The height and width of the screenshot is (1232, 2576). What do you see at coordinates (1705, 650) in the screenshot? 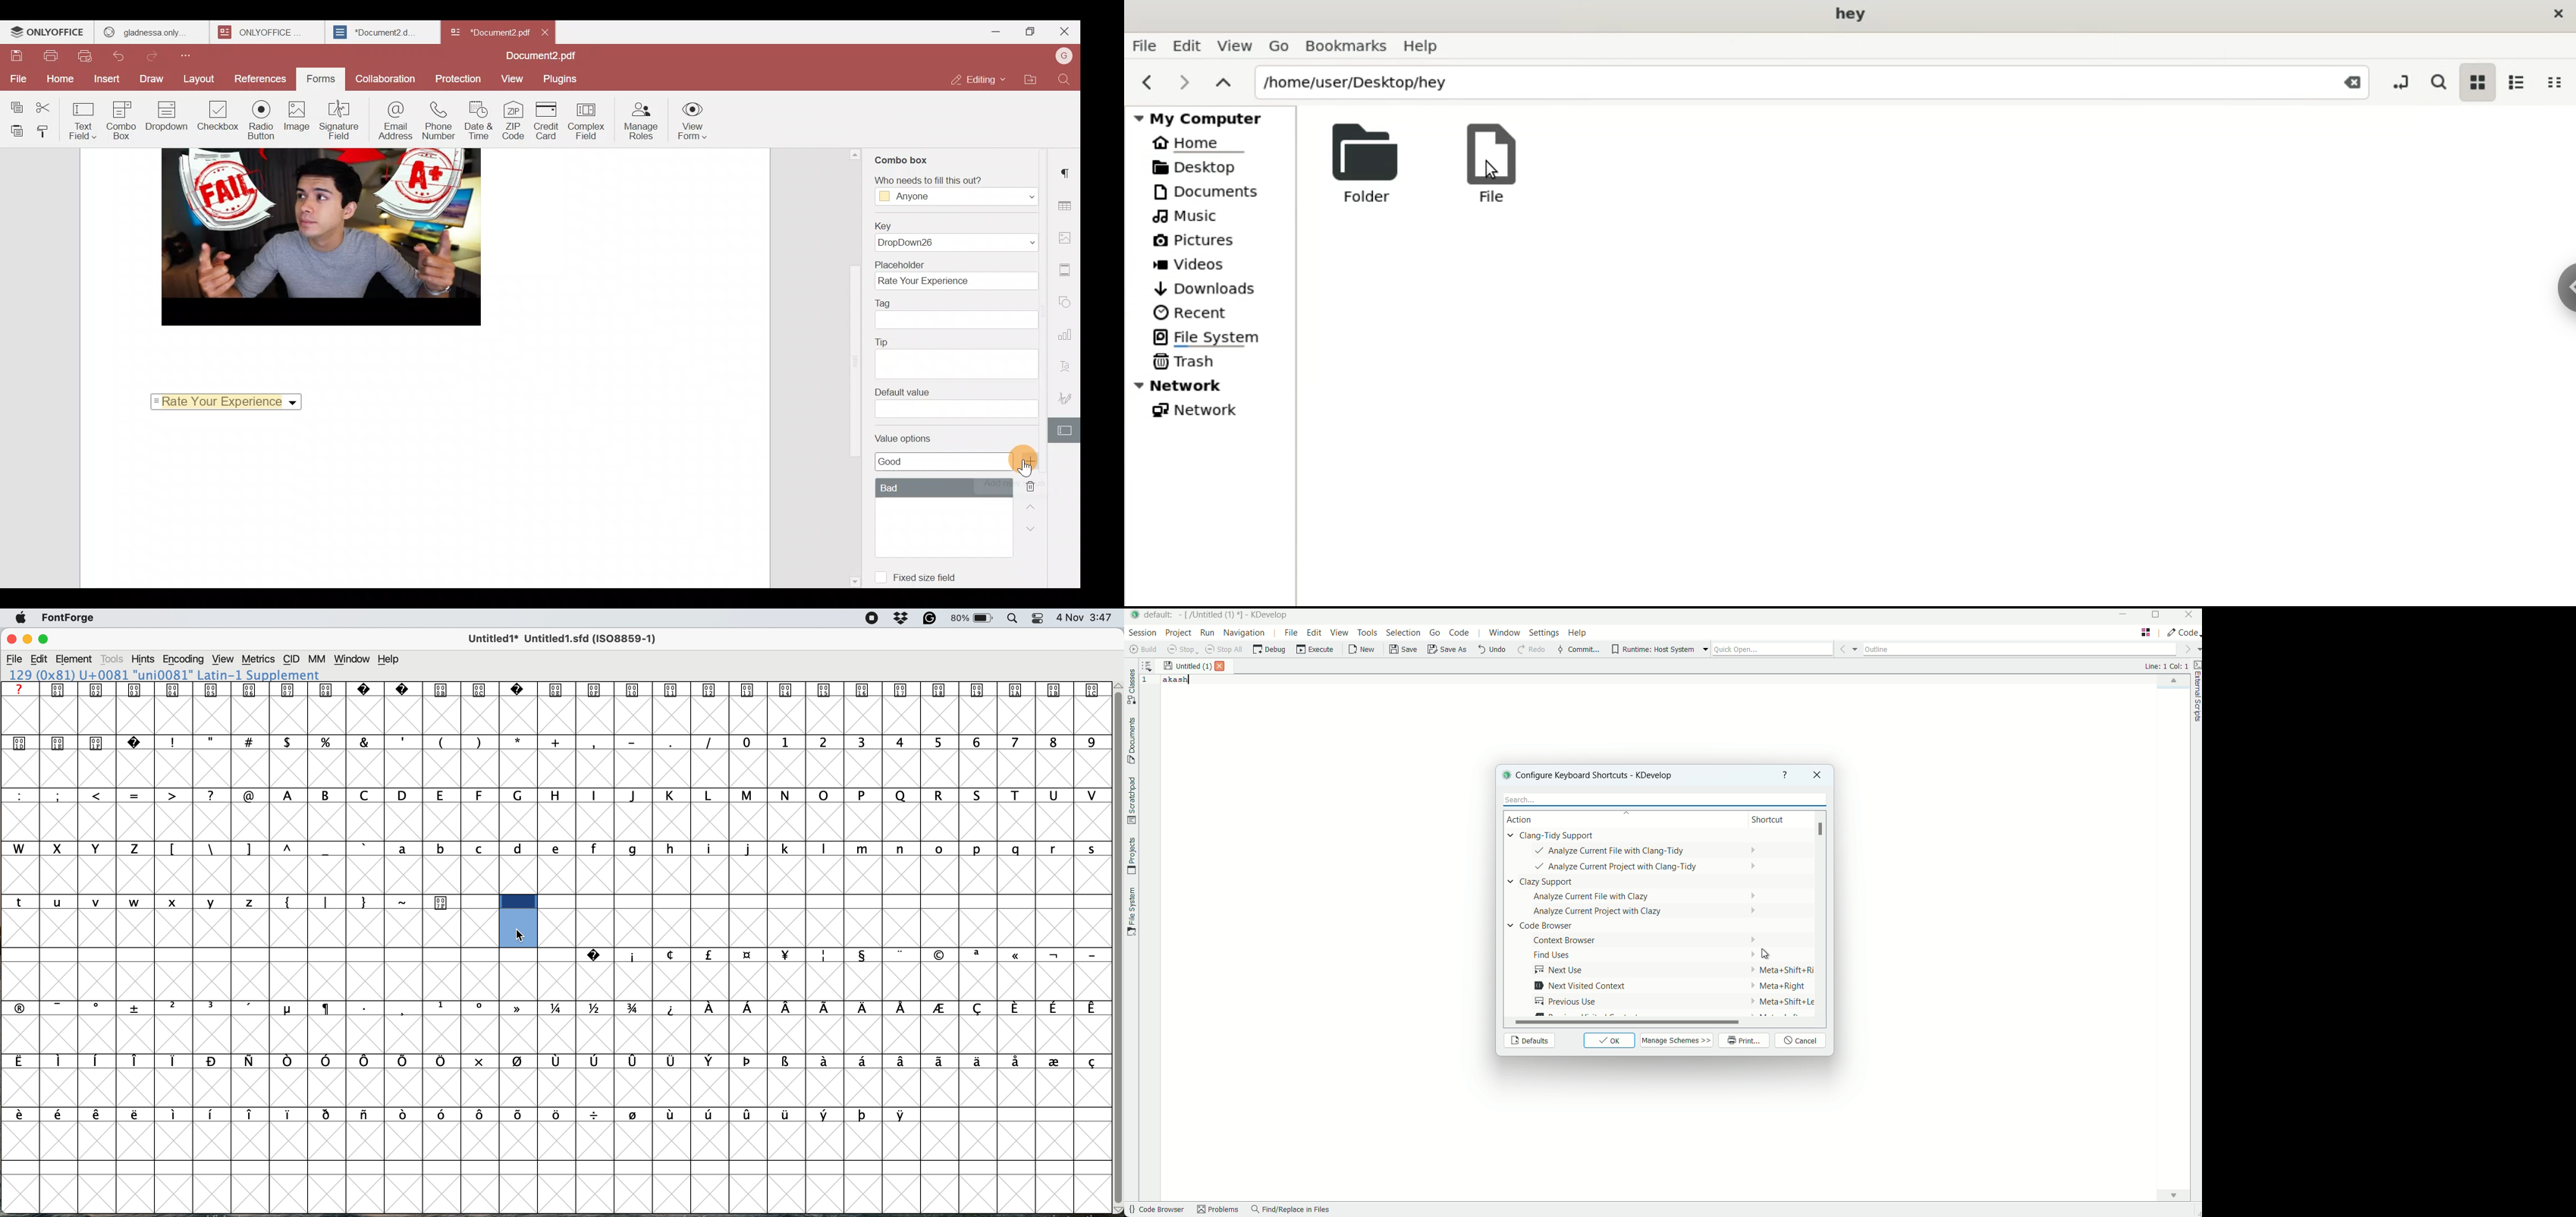
I see `more options` at bounding box center [1705, 650].